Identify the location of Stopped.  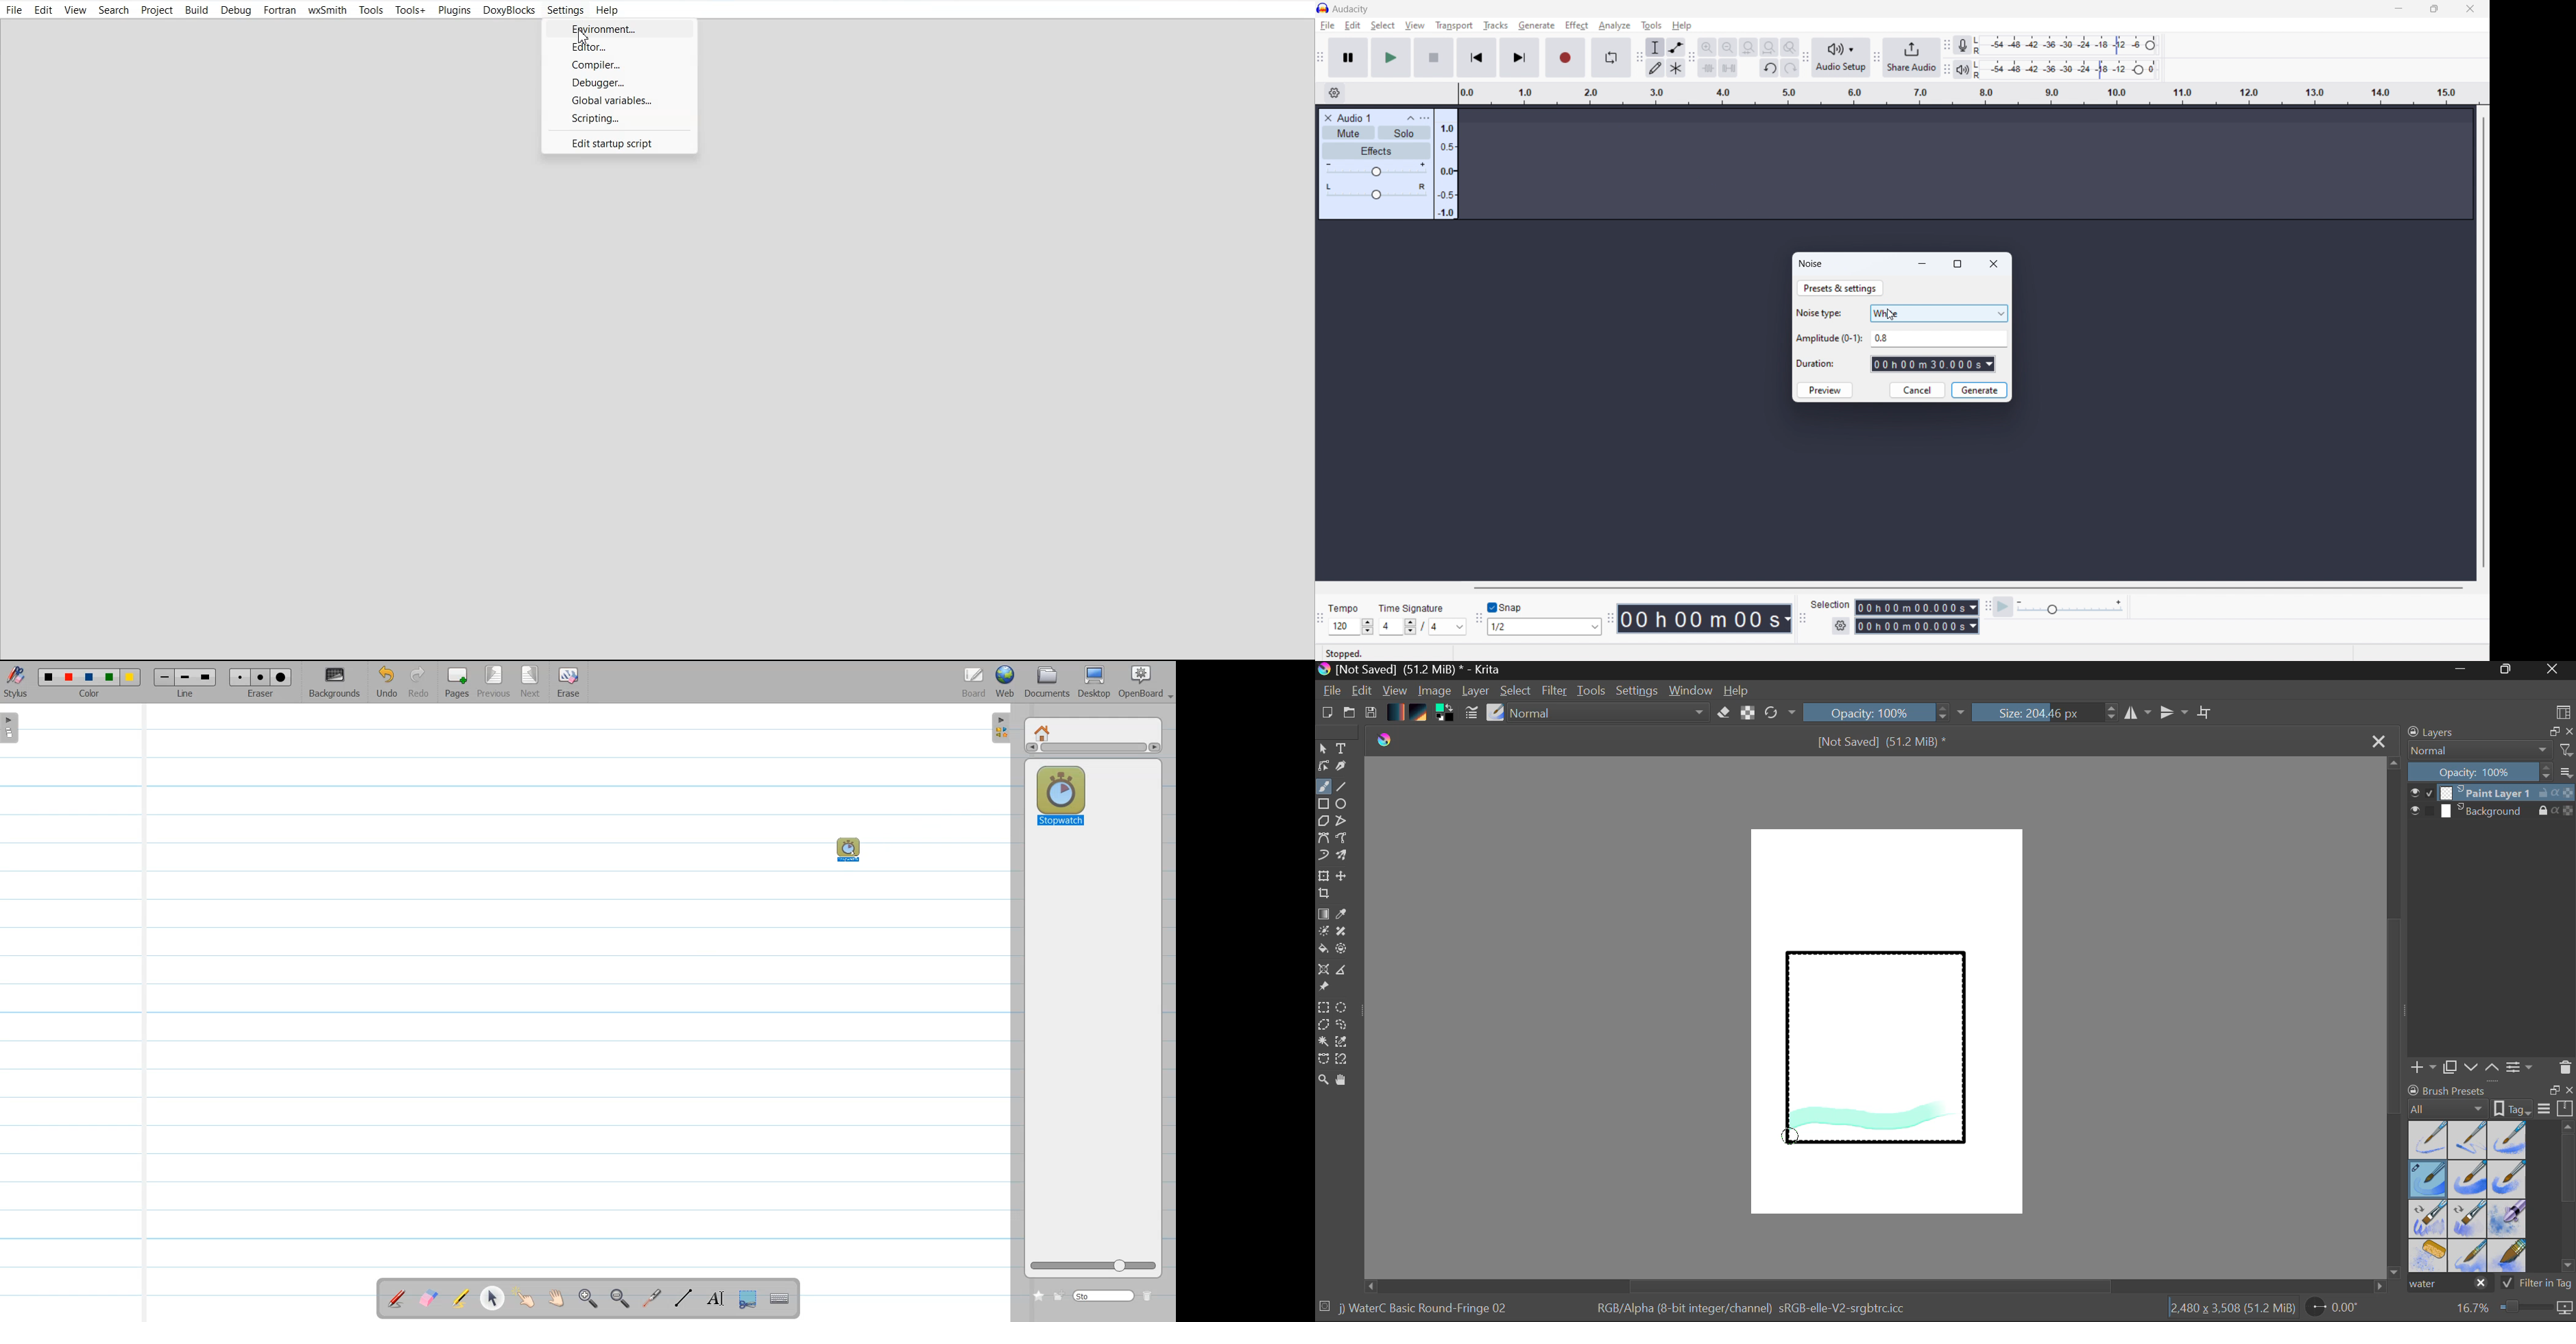
(1344, 653).